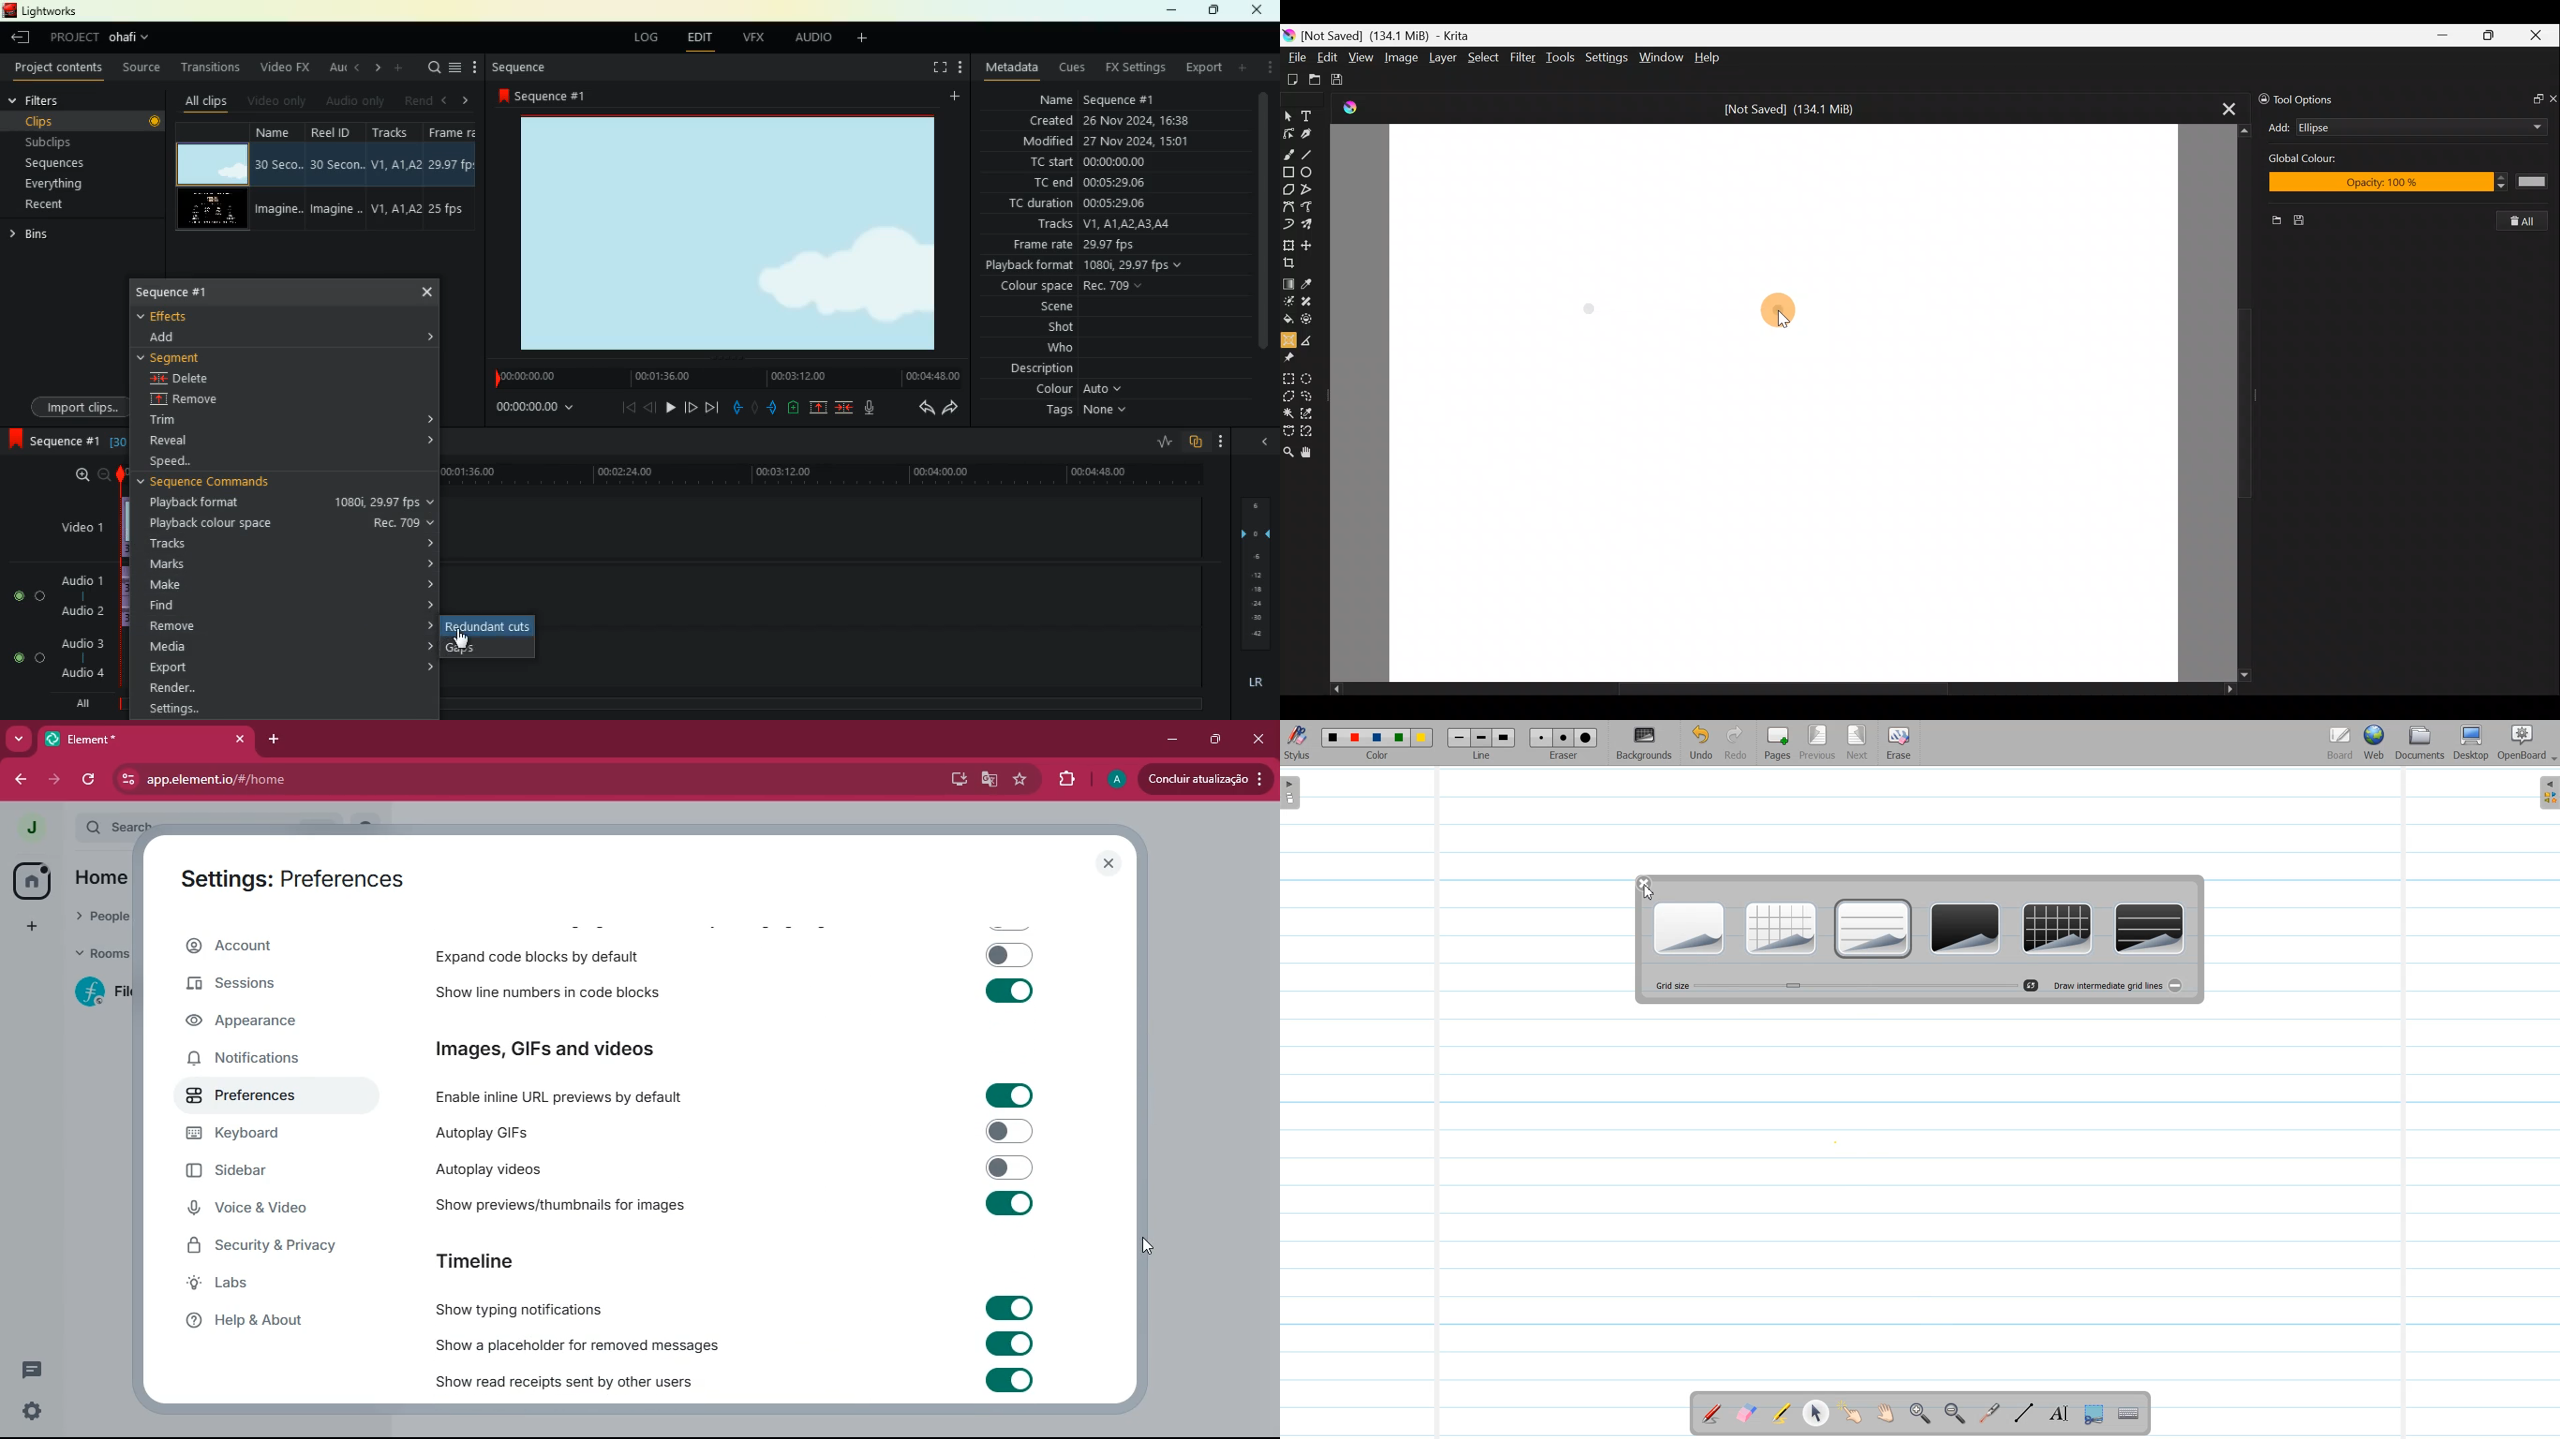  Describe the element at coordinates (260, 1210) in the screenshot. I see `voice & video` at that location.